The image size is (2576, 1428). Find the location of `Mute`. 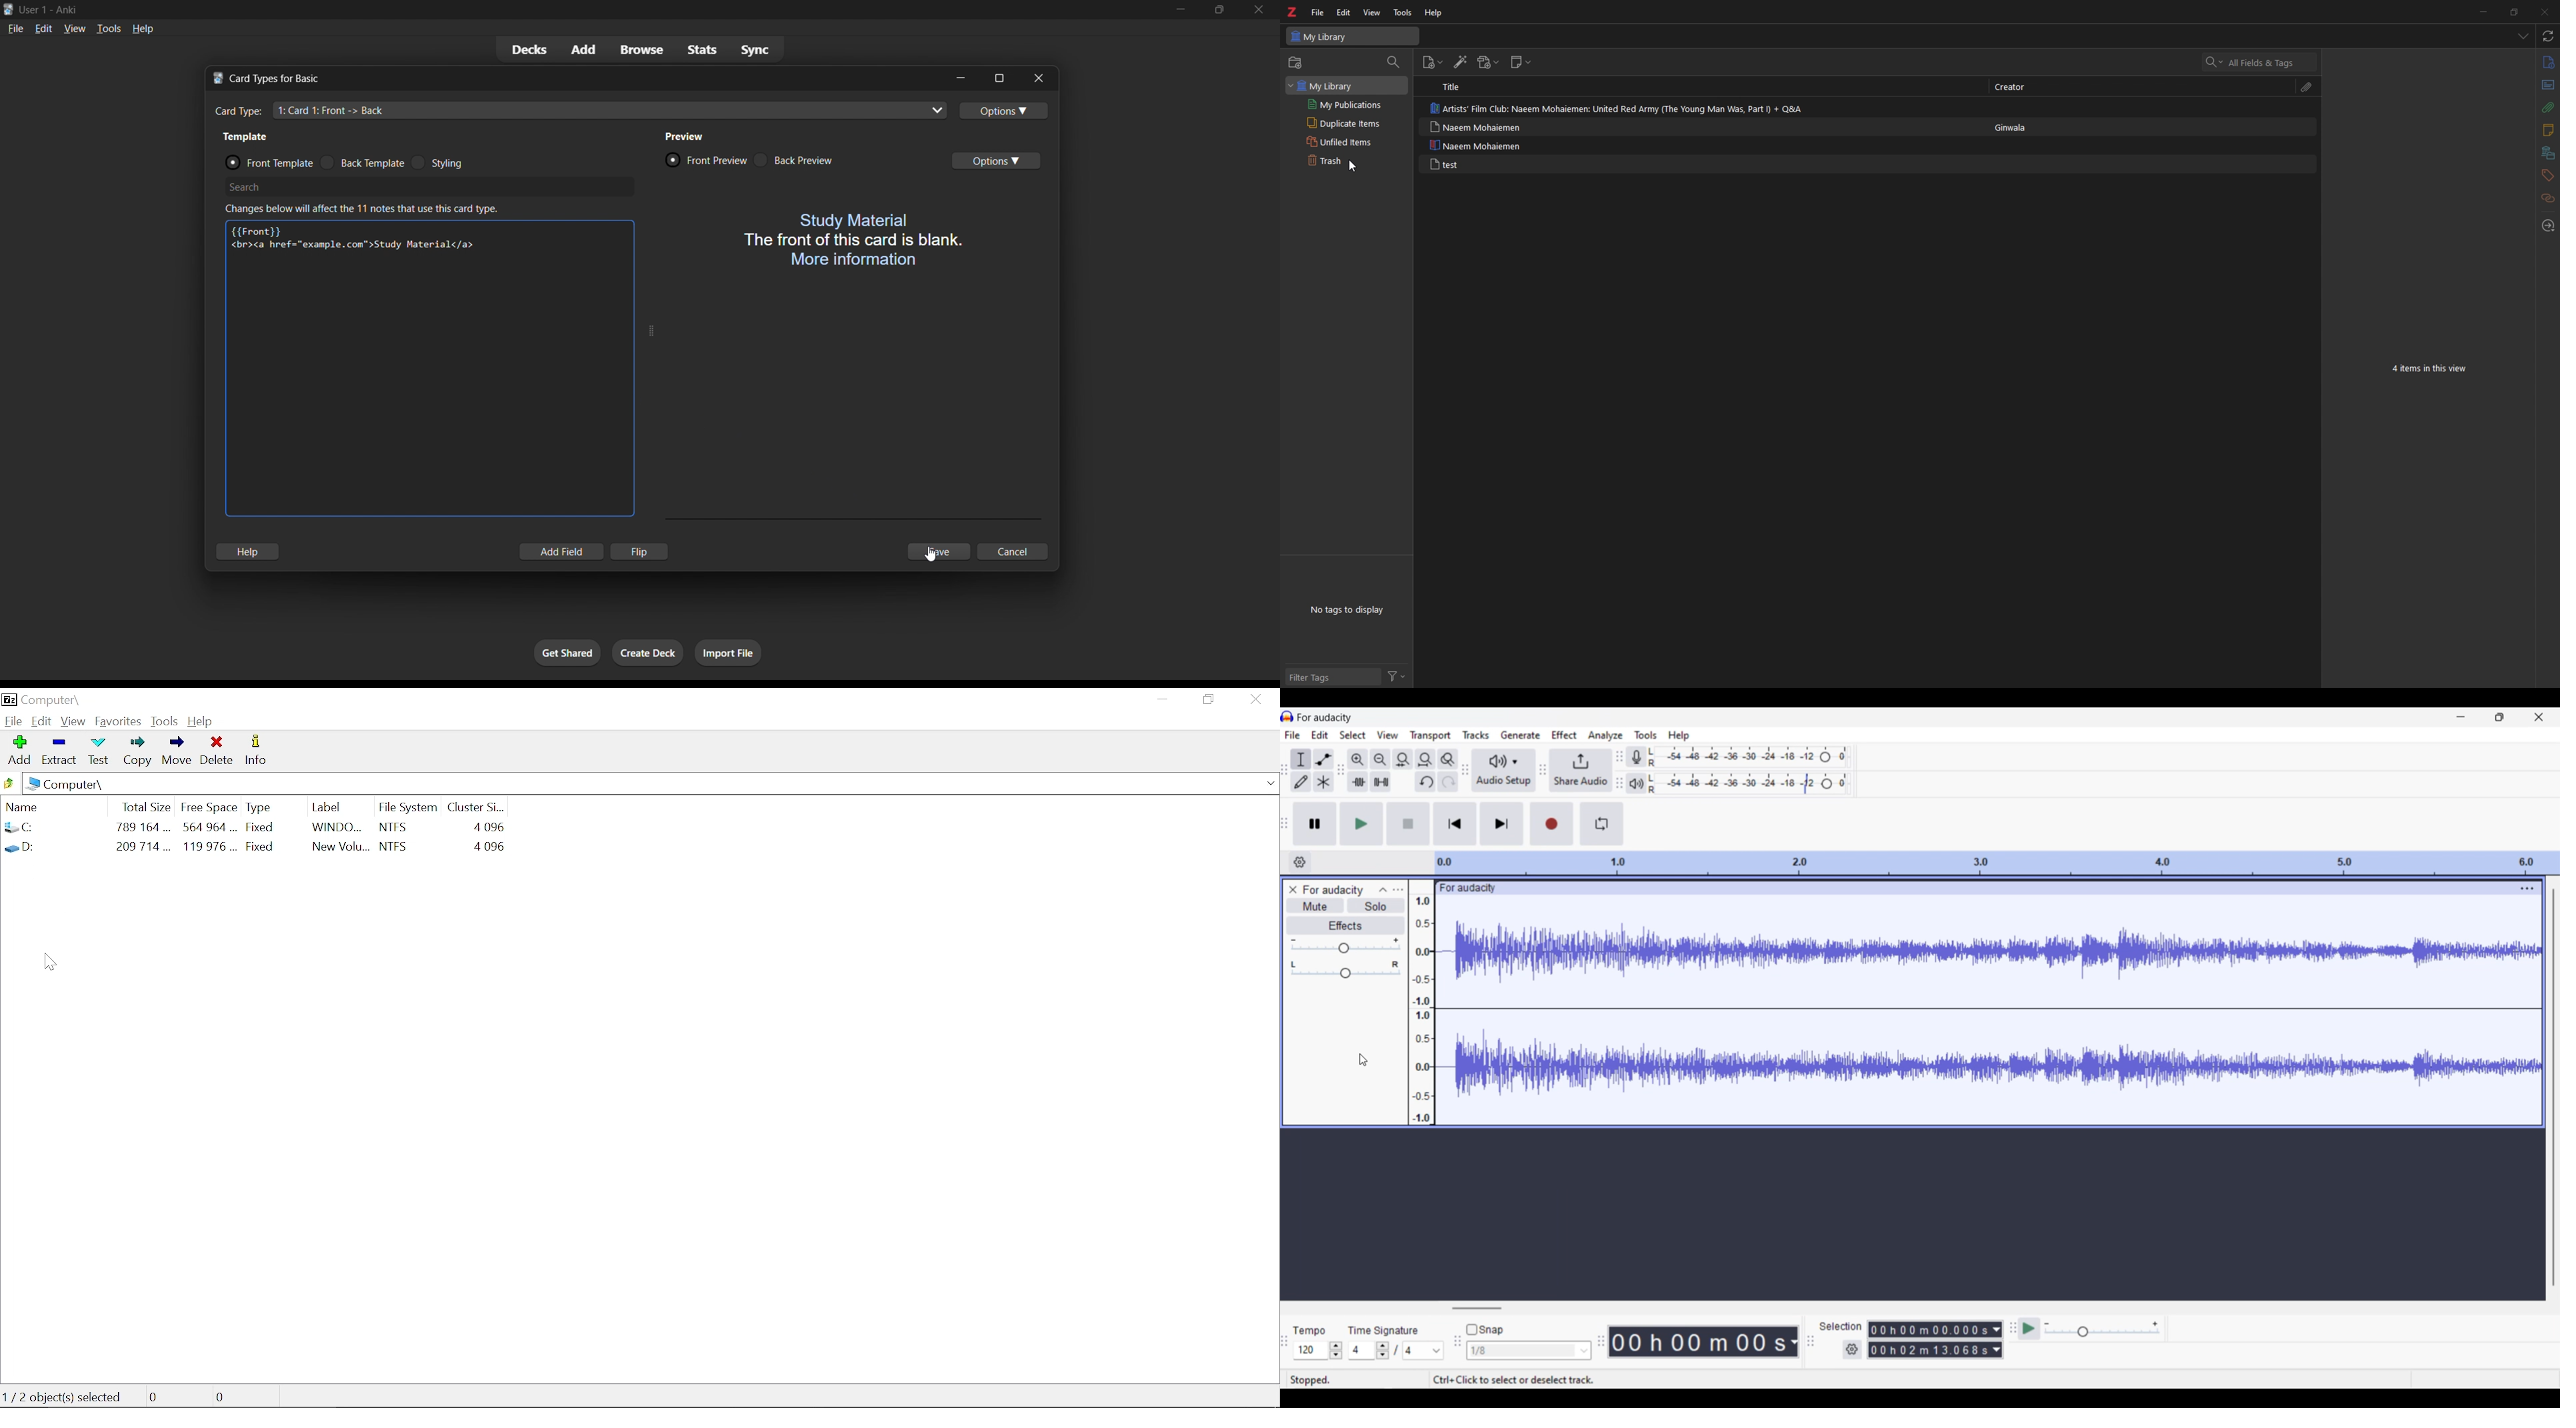

Mute is located at coordinates (1315, 905).